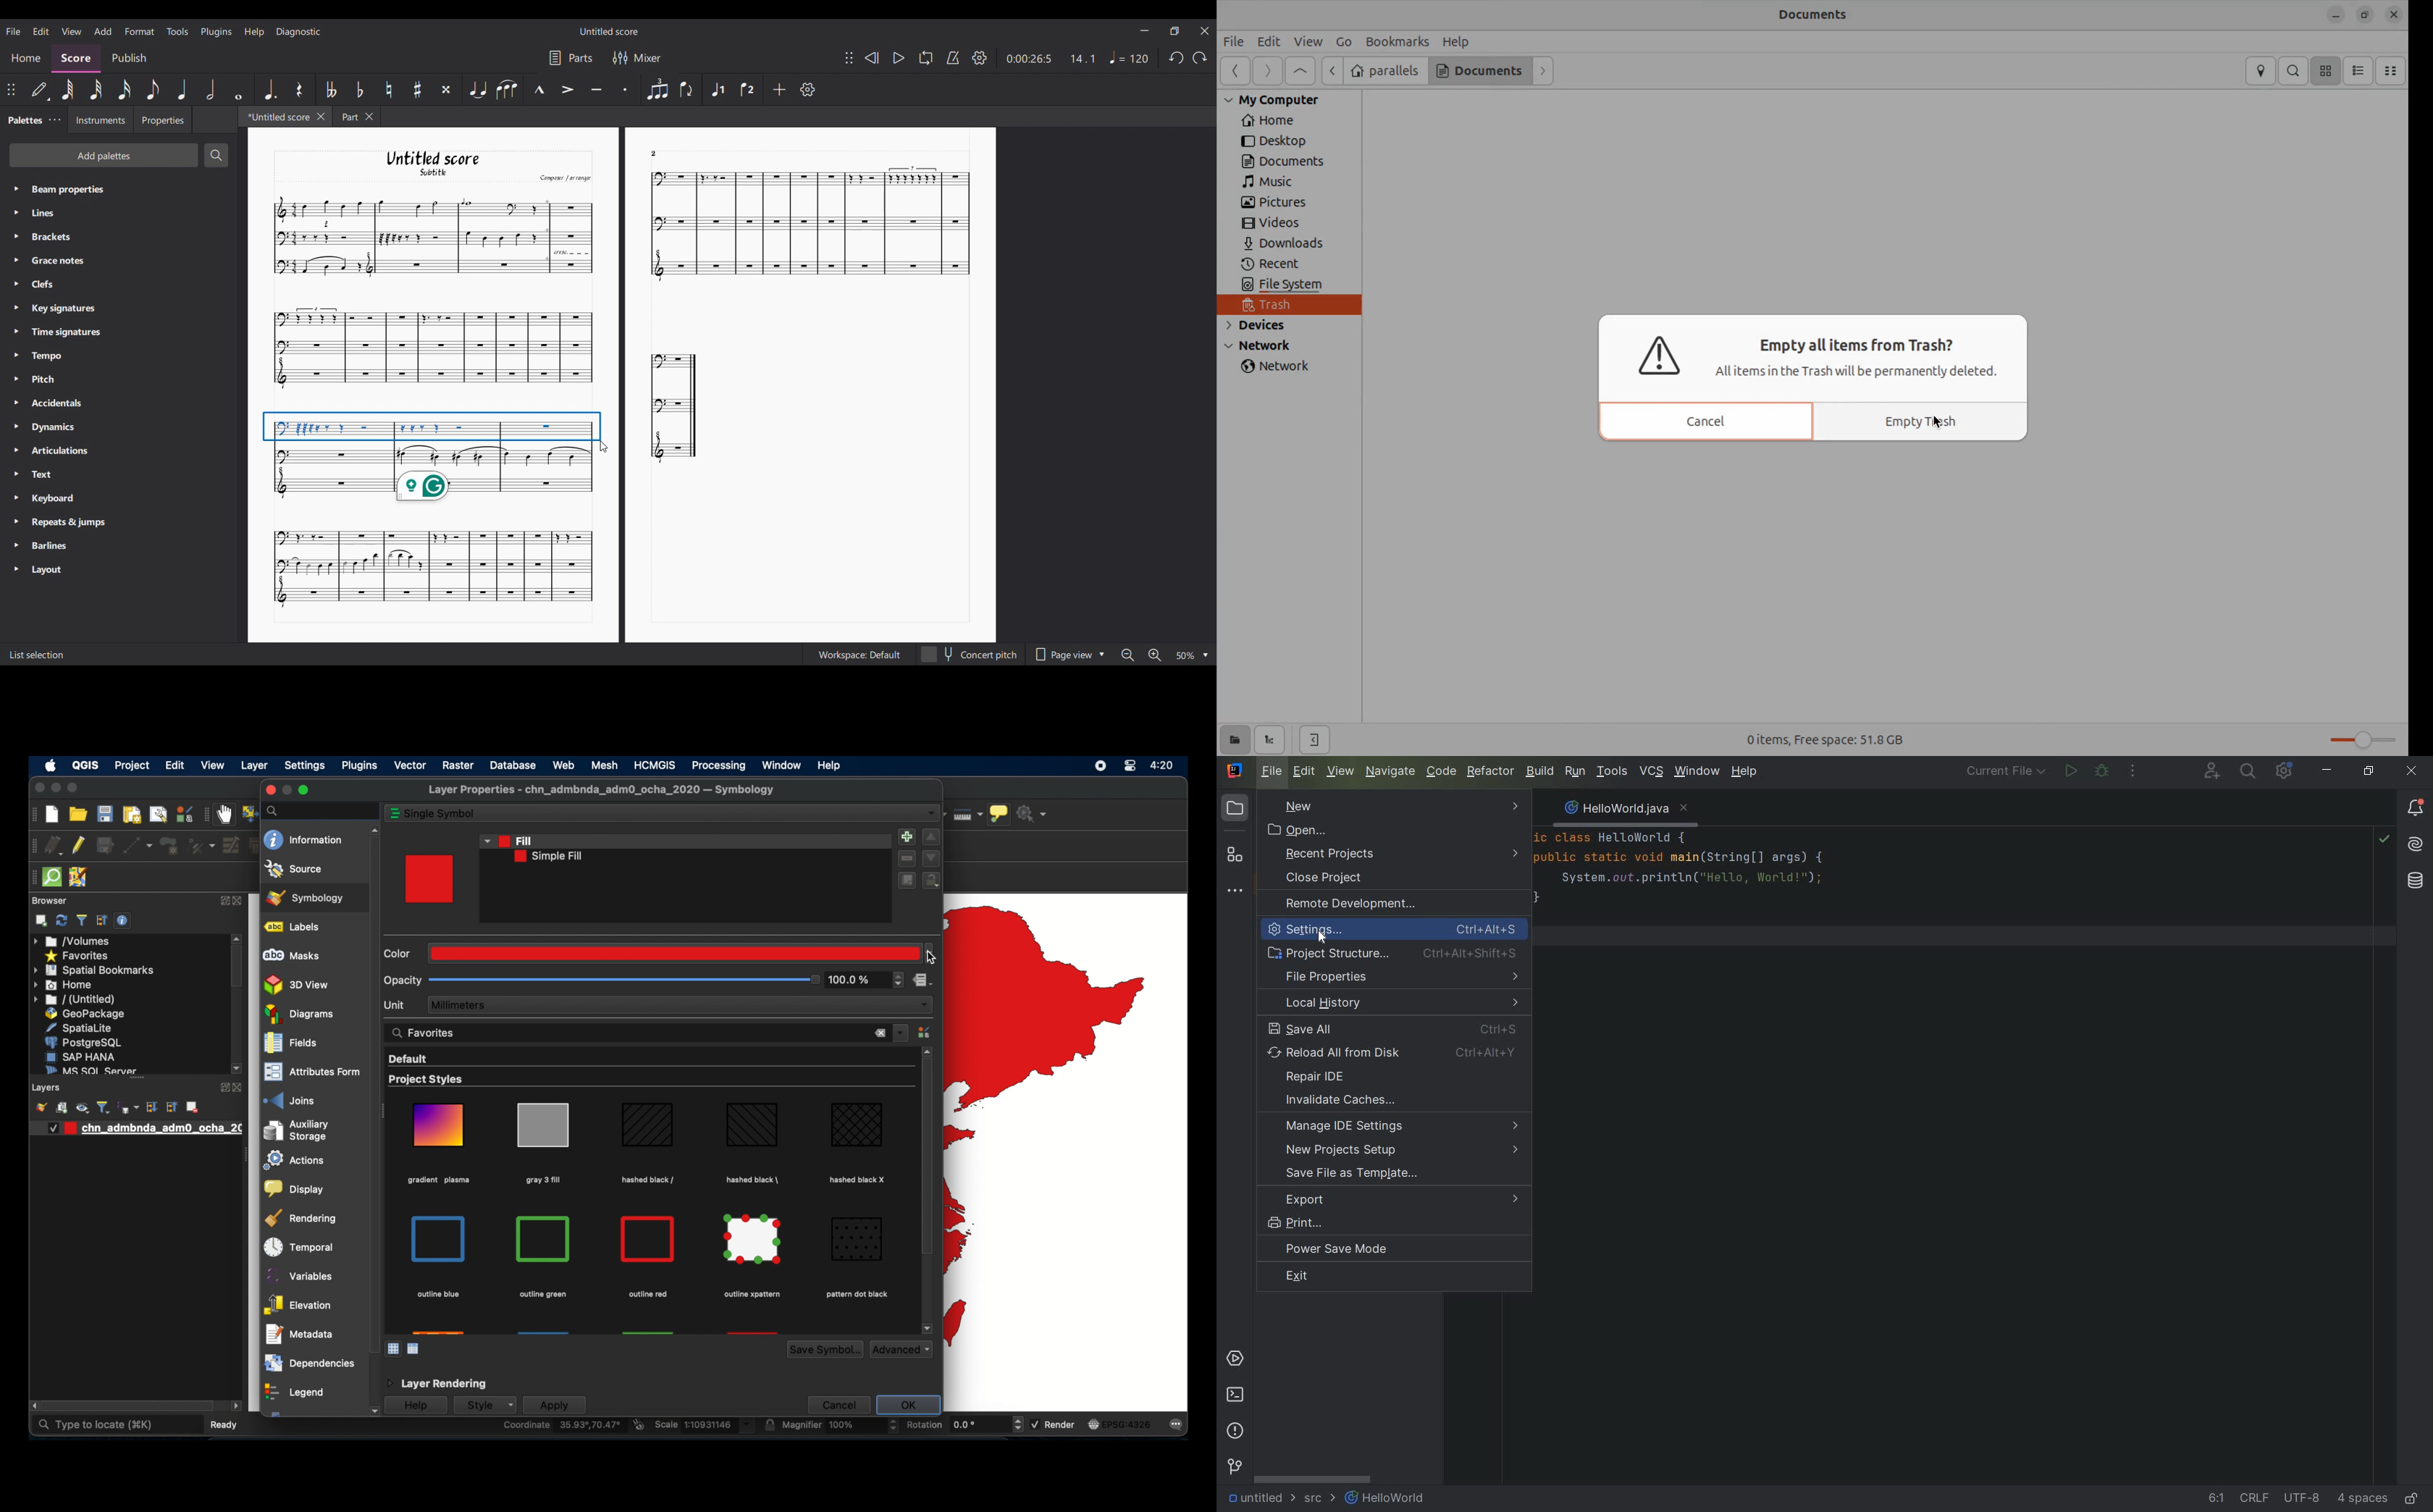 The image size is (2436, 1512). Describe the element at coordinates (37, 655) in the screenshot. I see `List selection` at that location.